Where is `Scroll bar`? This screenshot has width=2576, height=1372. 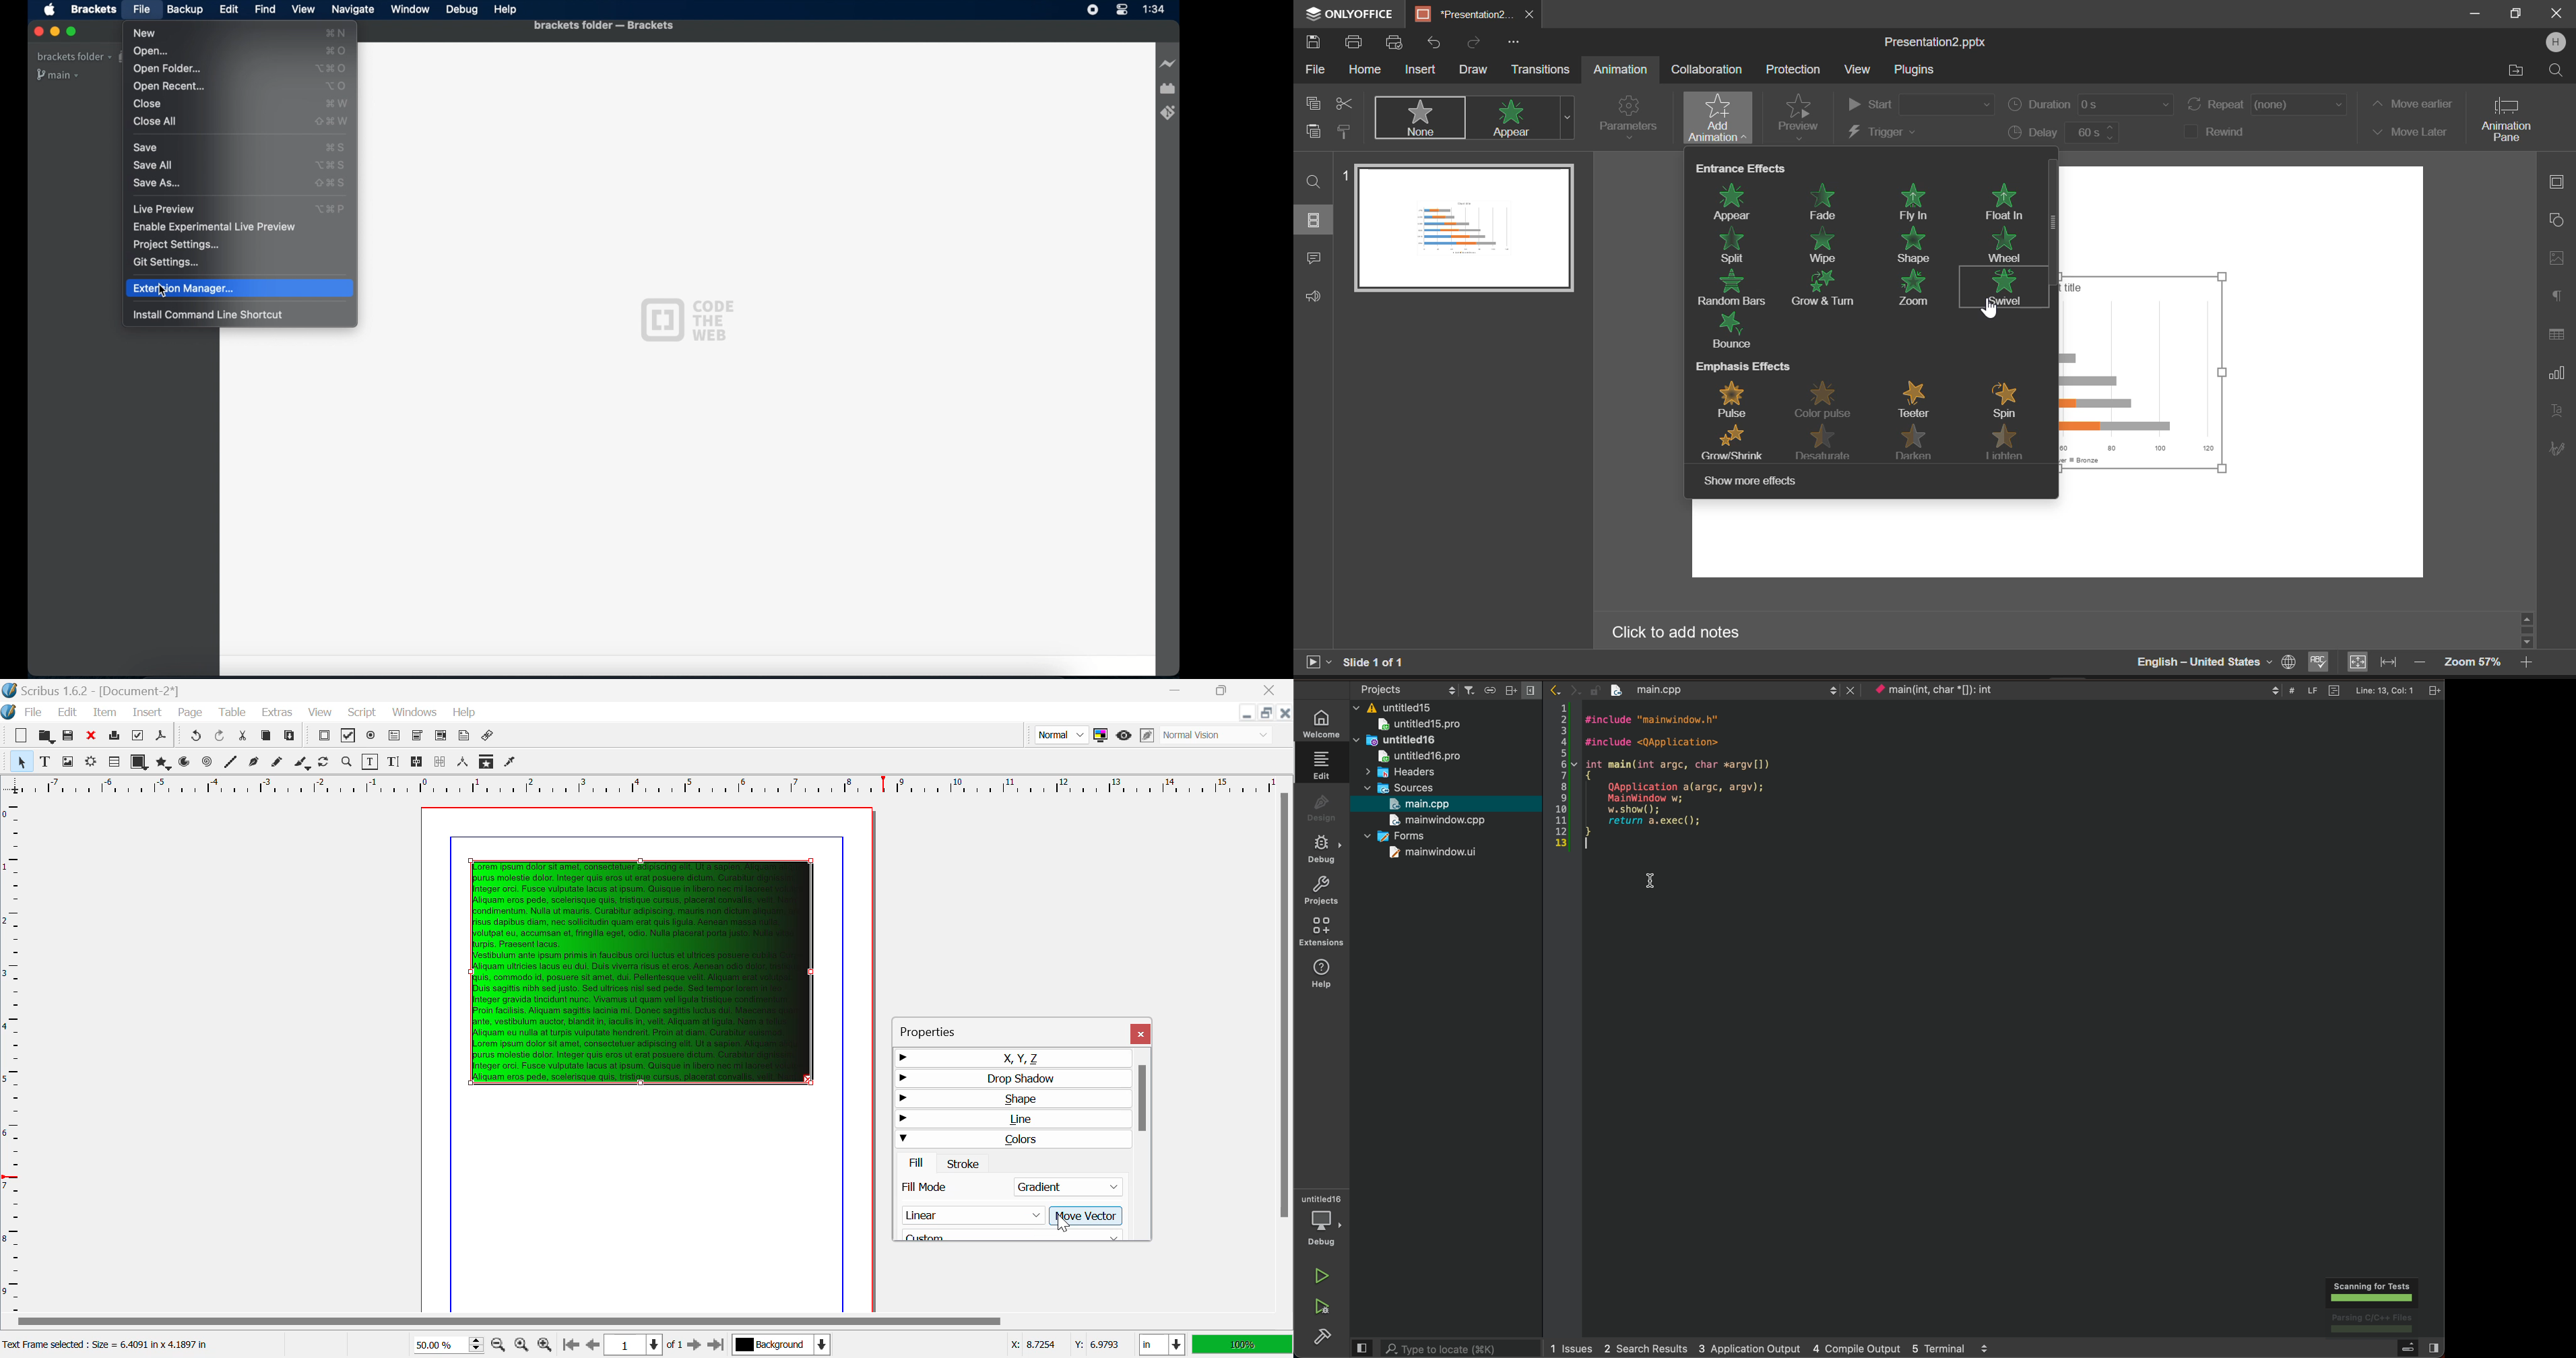 Scroll bar is located at coordinates (2052, 320).